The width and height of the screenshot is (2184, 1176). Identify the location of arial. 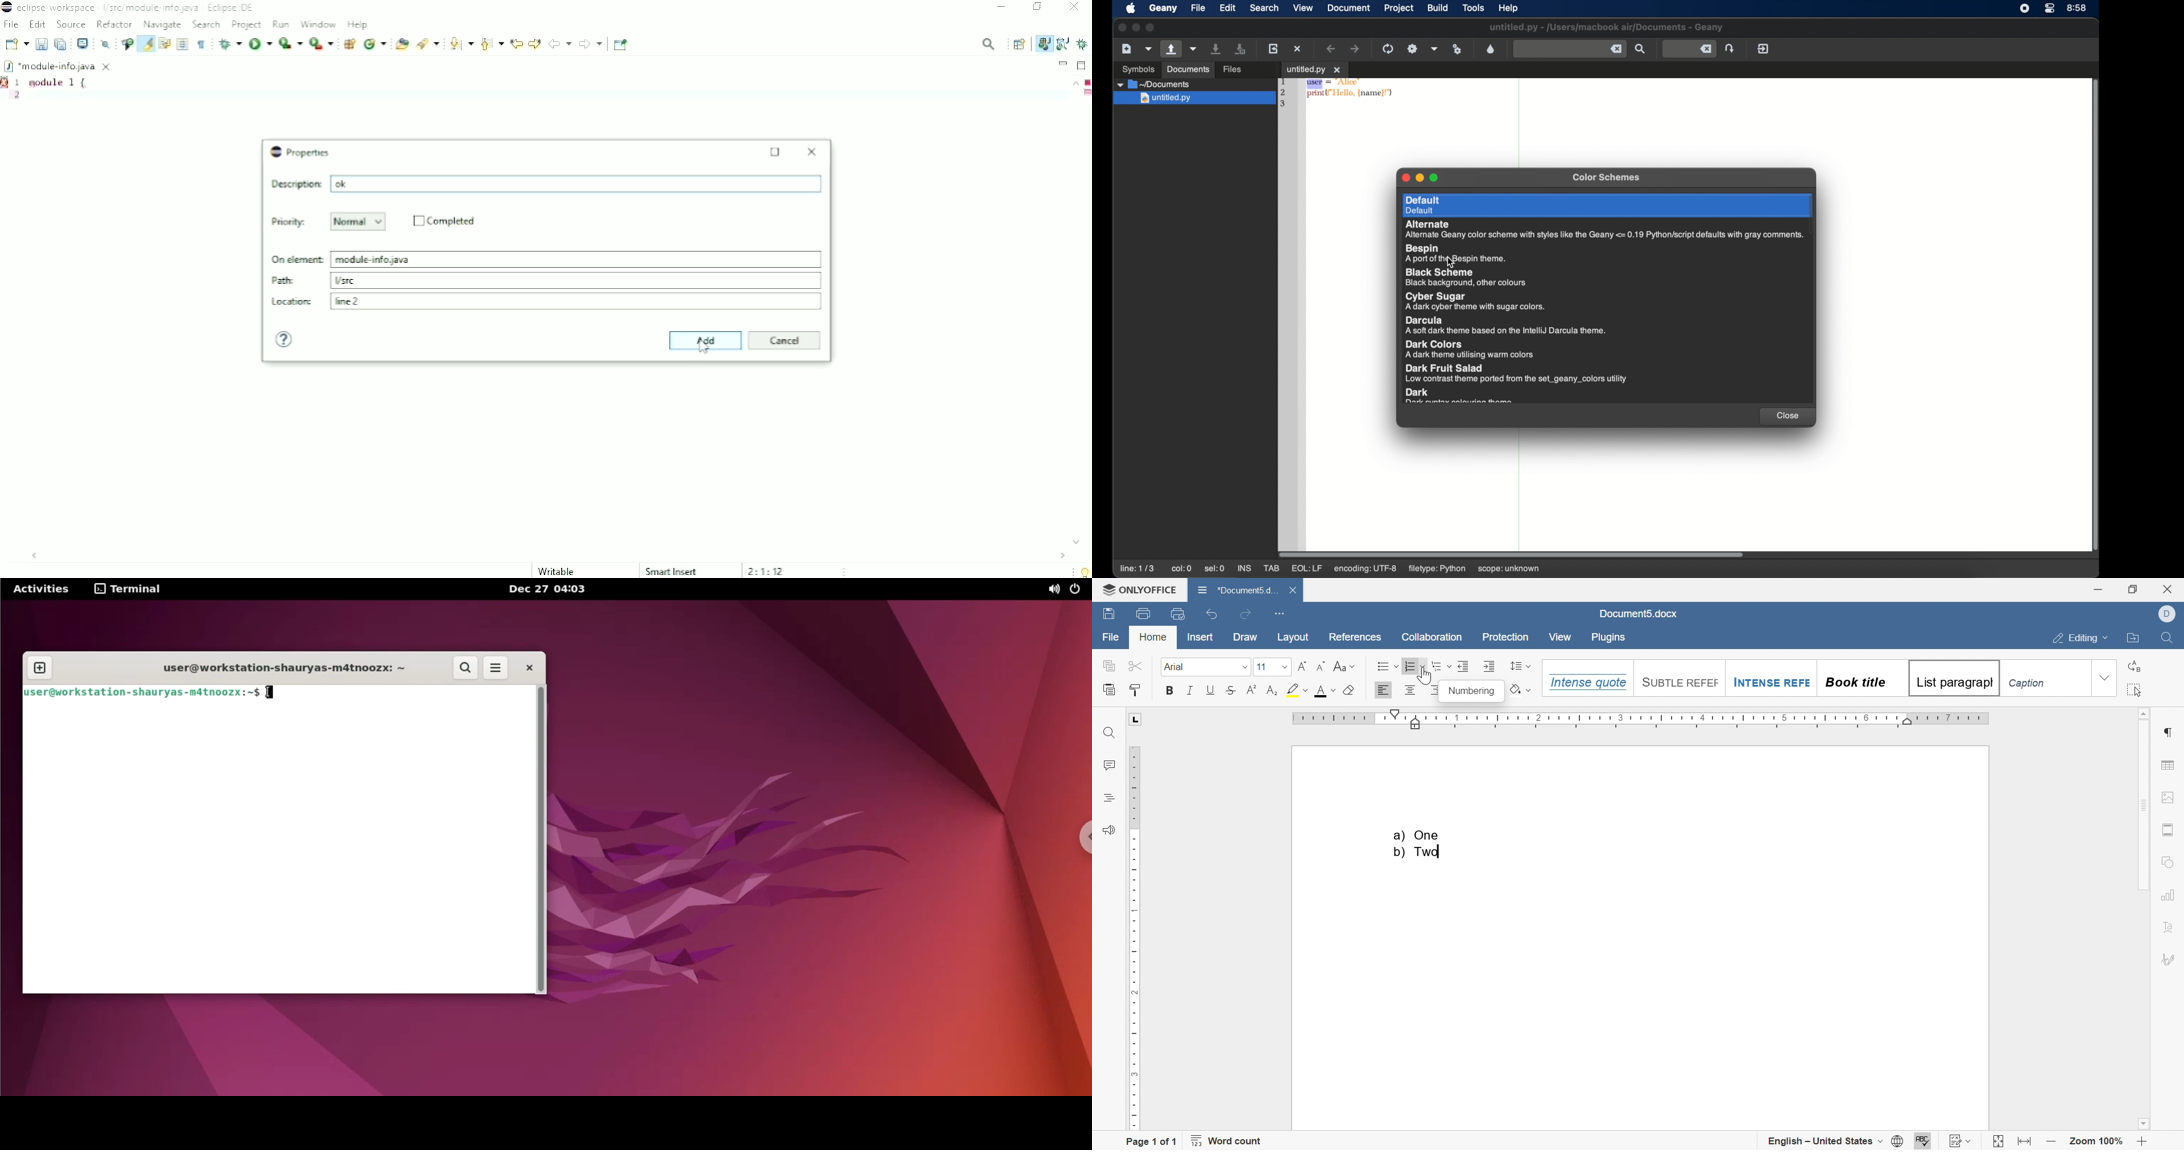
(1176, 667).